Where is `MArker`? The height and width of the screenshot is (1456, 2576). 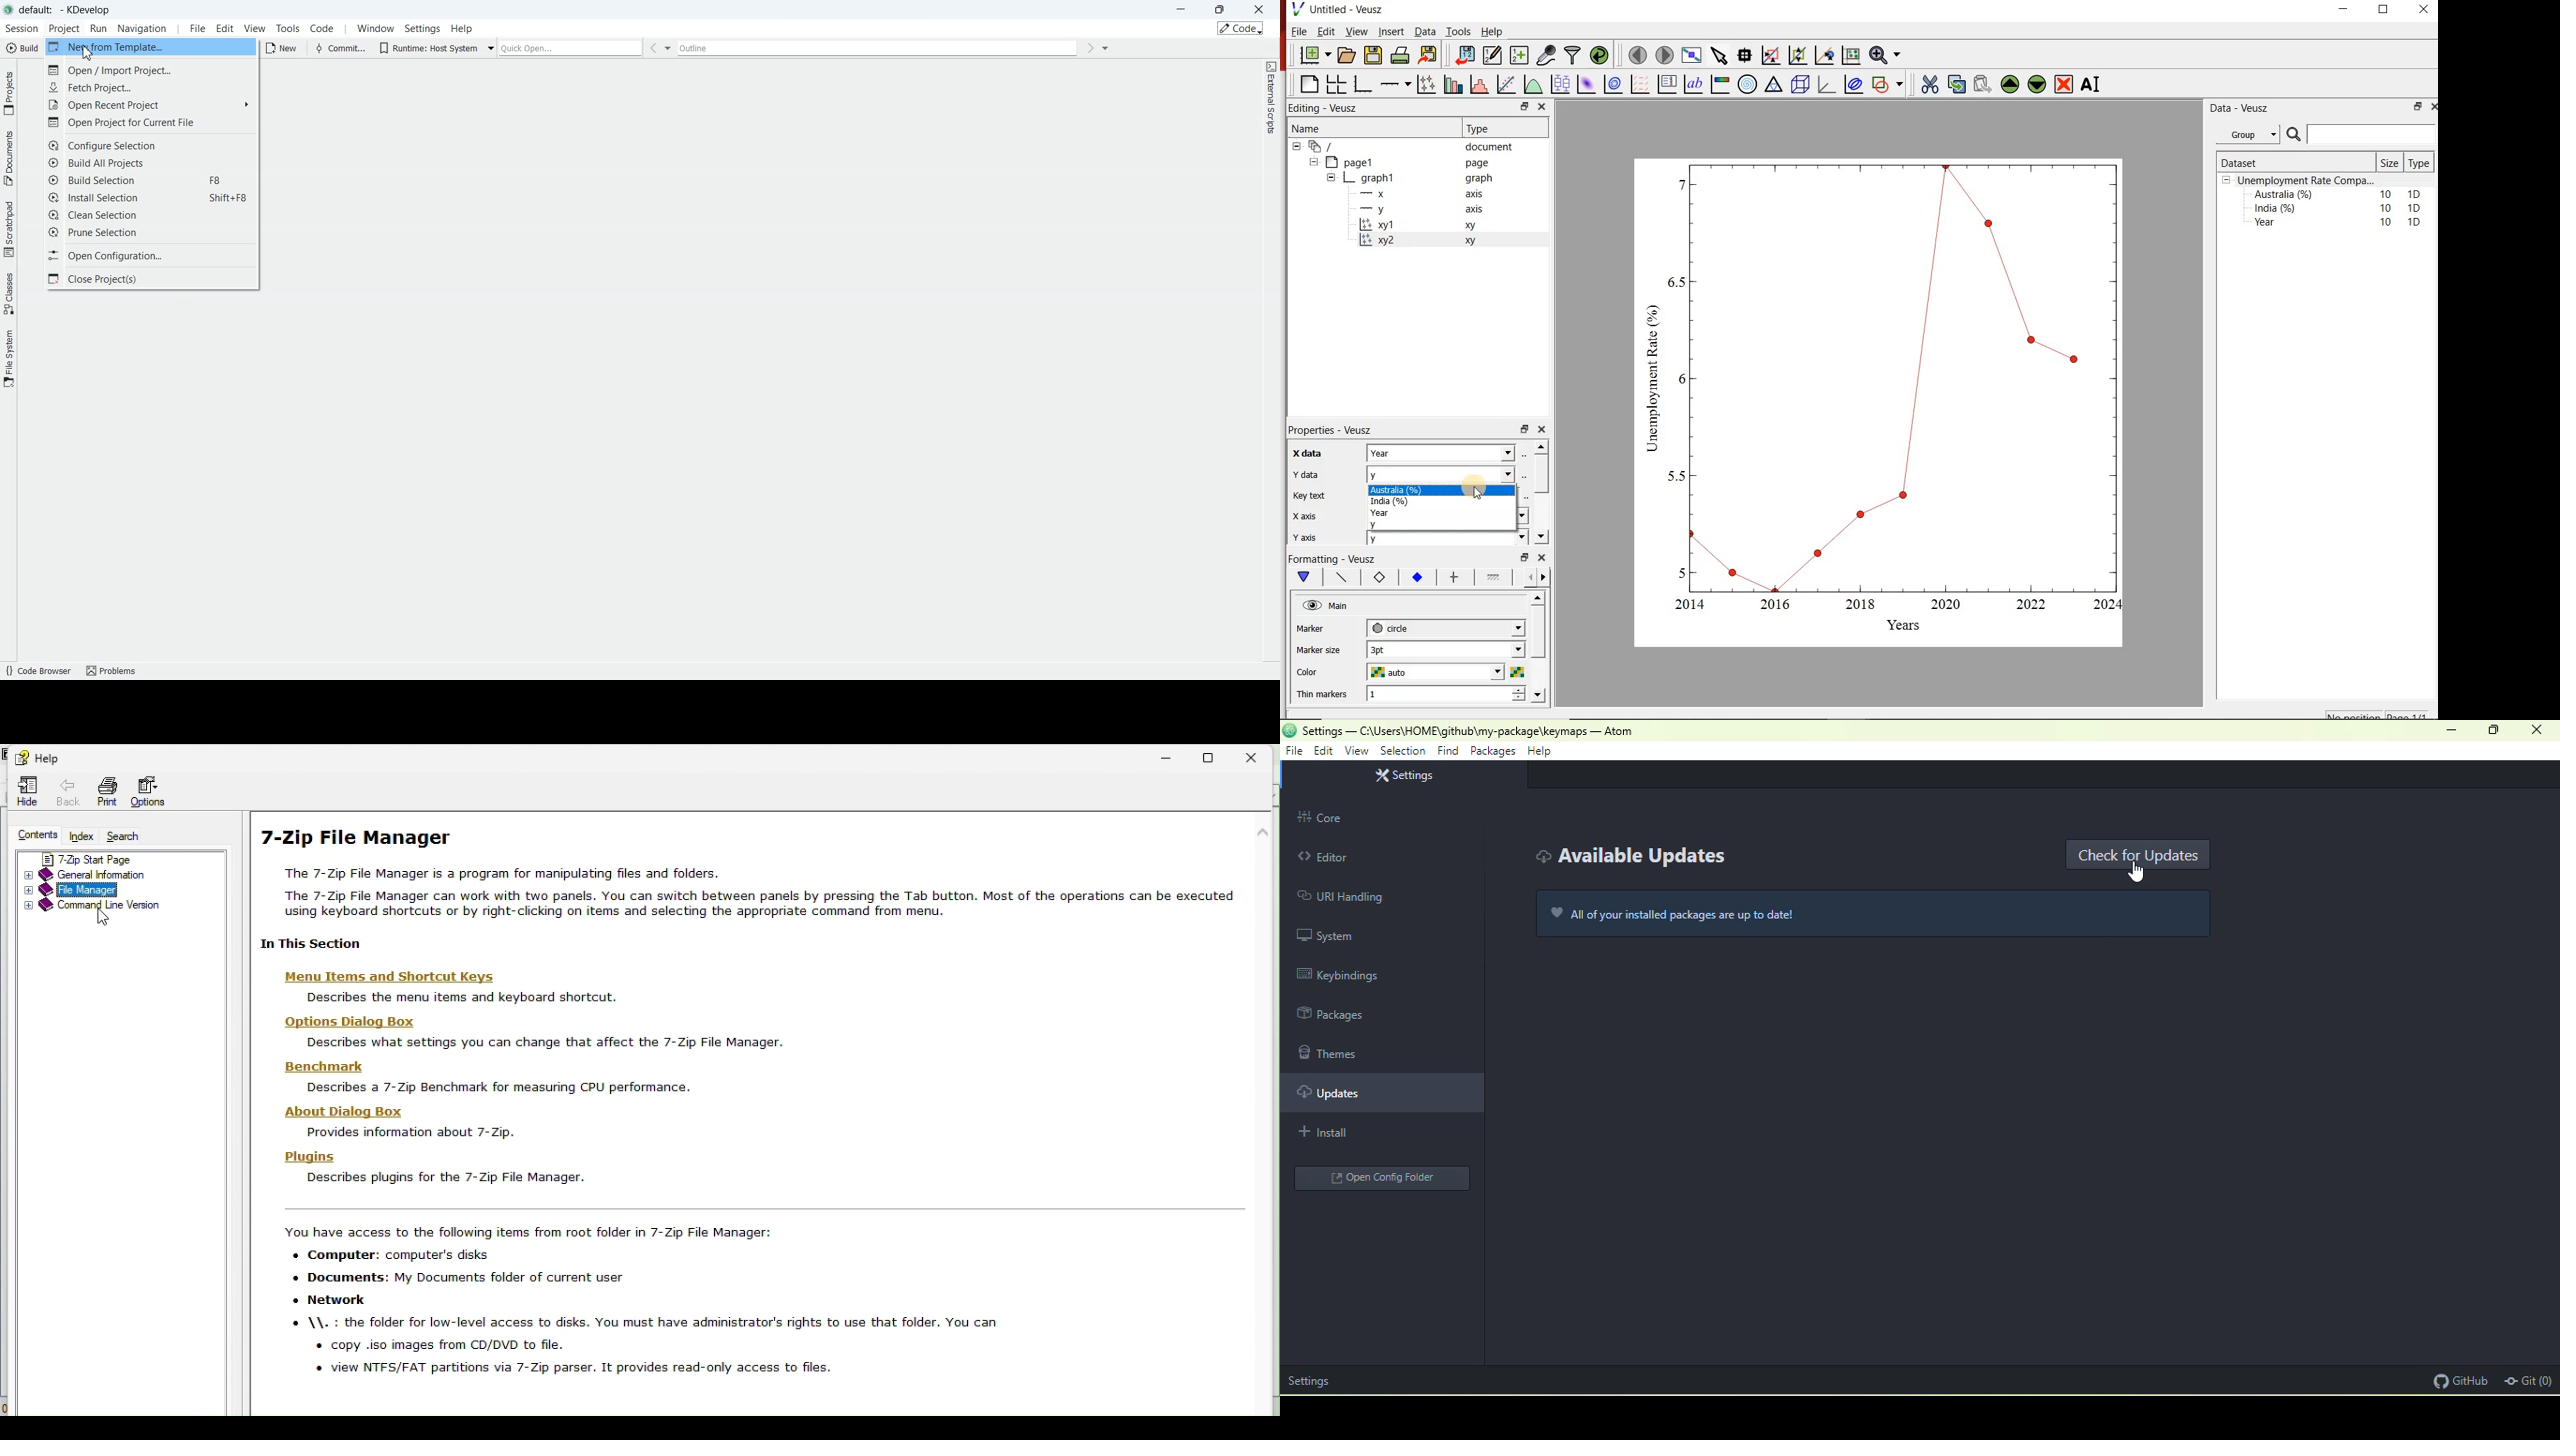
MArker is located at coordinates (1320, 630).